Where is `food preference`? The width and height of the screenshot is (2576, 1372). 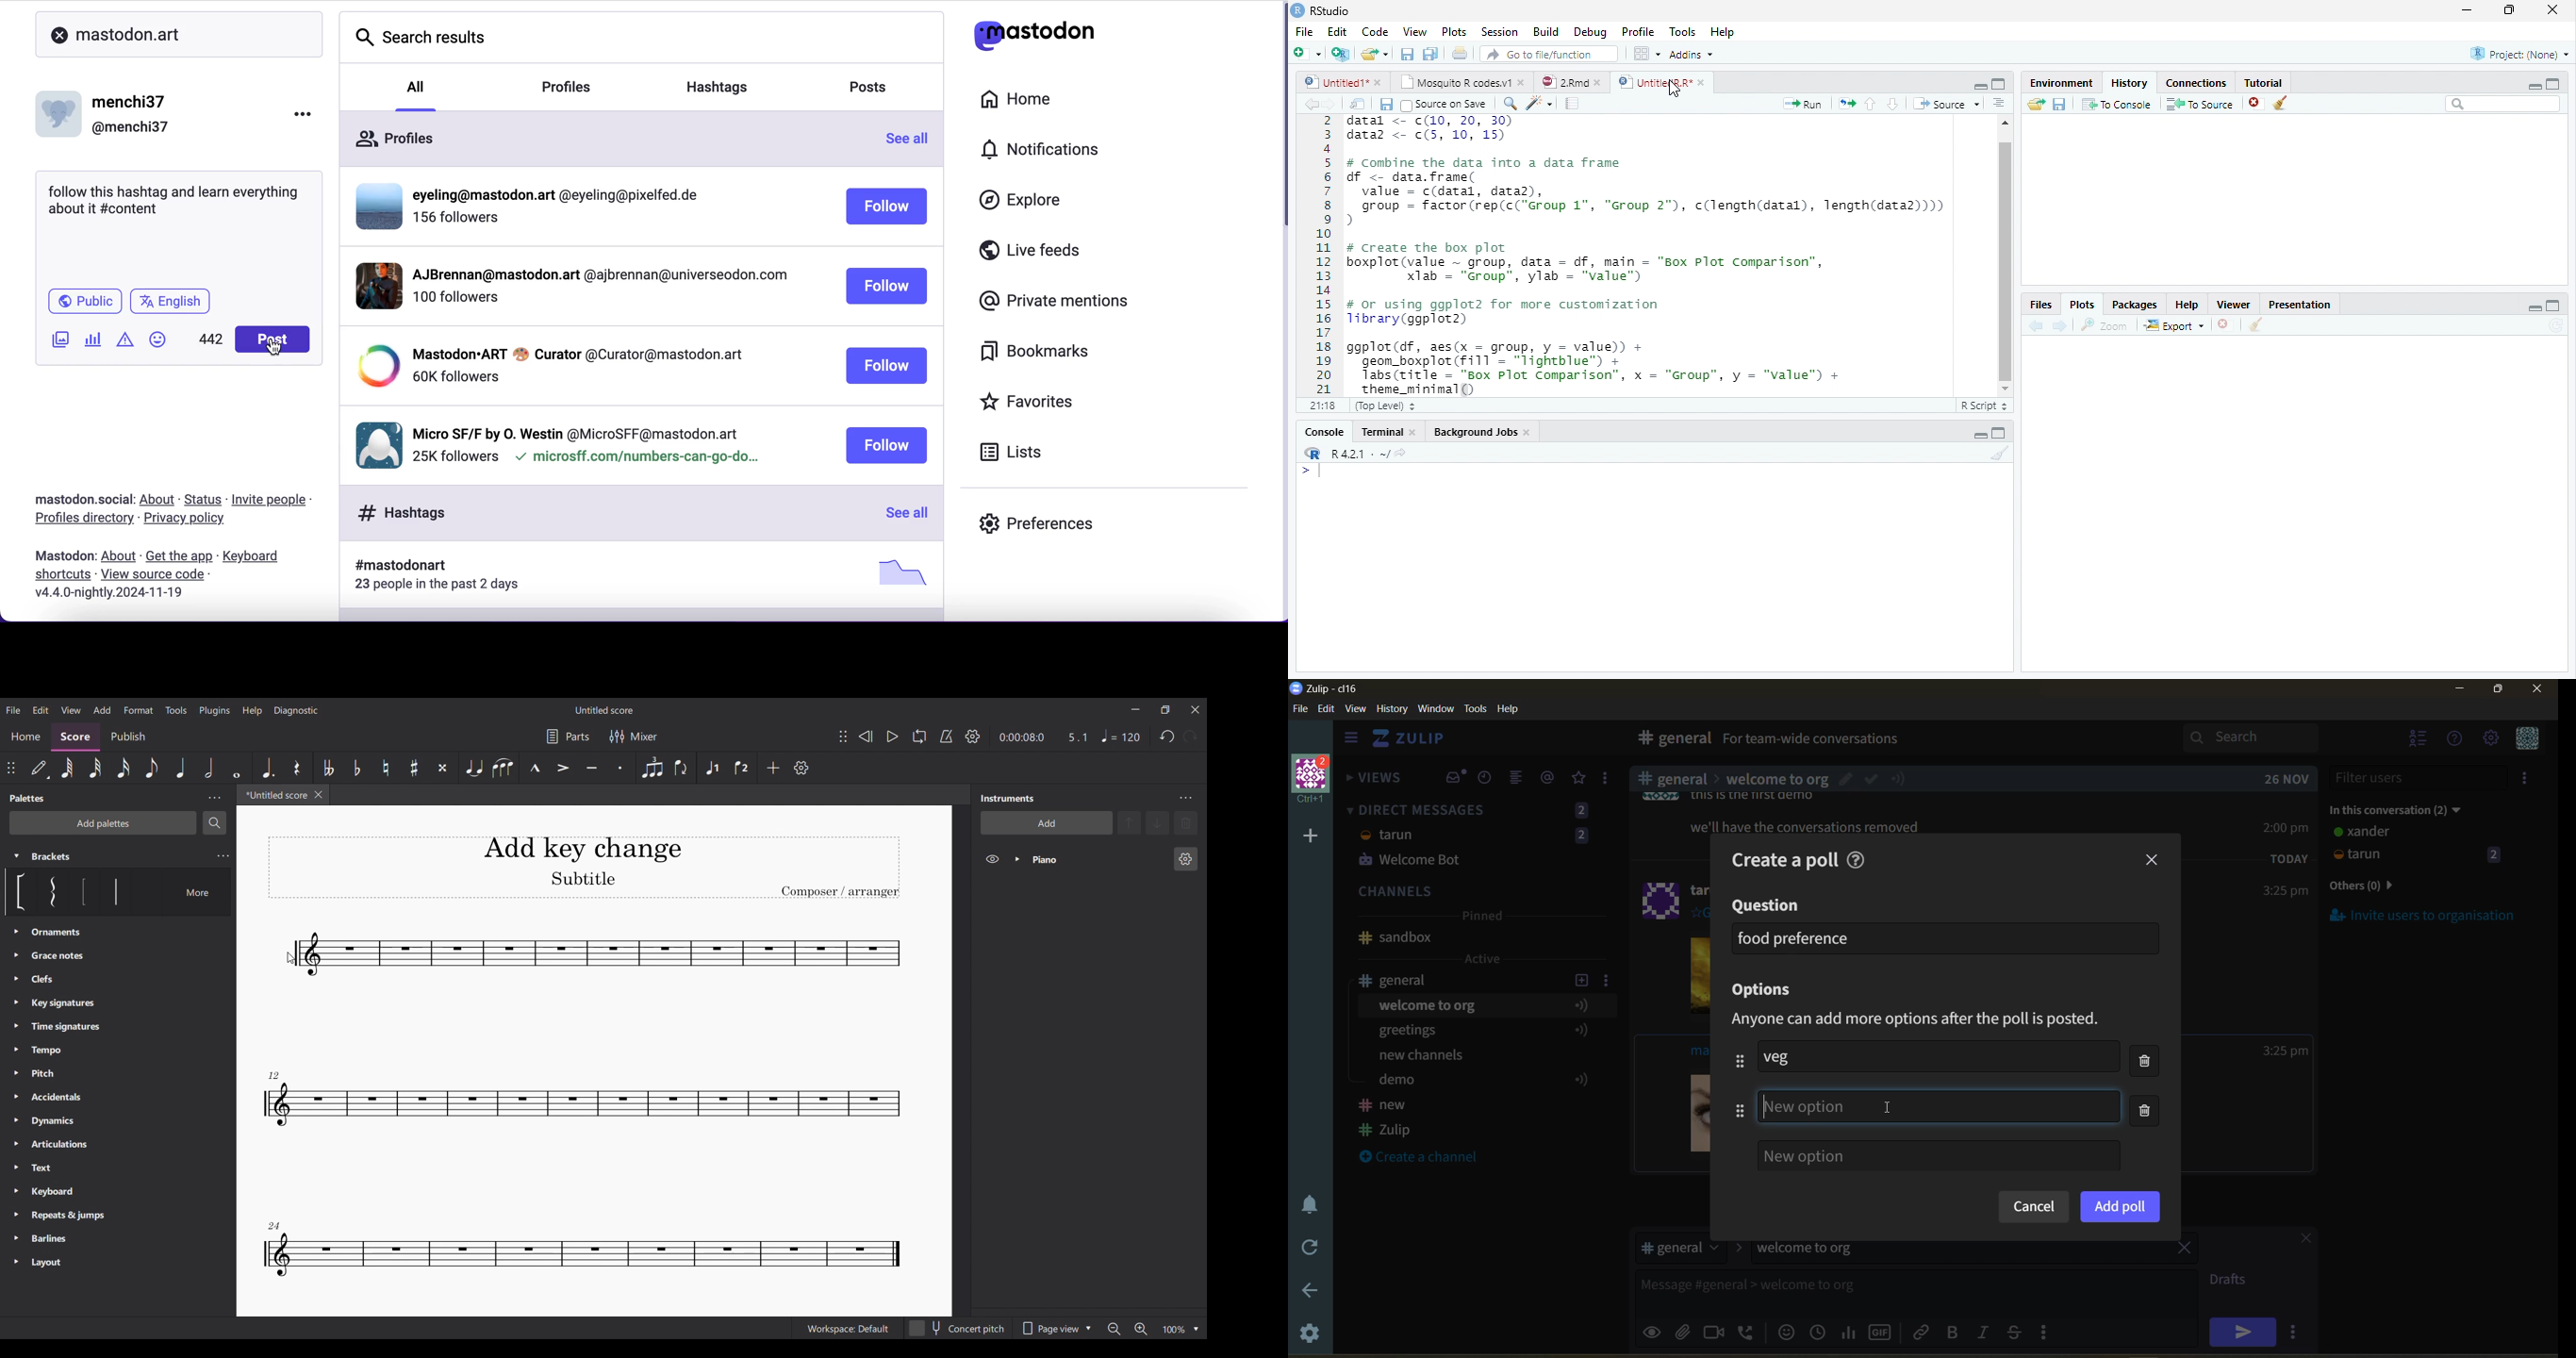
food preference is located at coordinates (1795, 938).